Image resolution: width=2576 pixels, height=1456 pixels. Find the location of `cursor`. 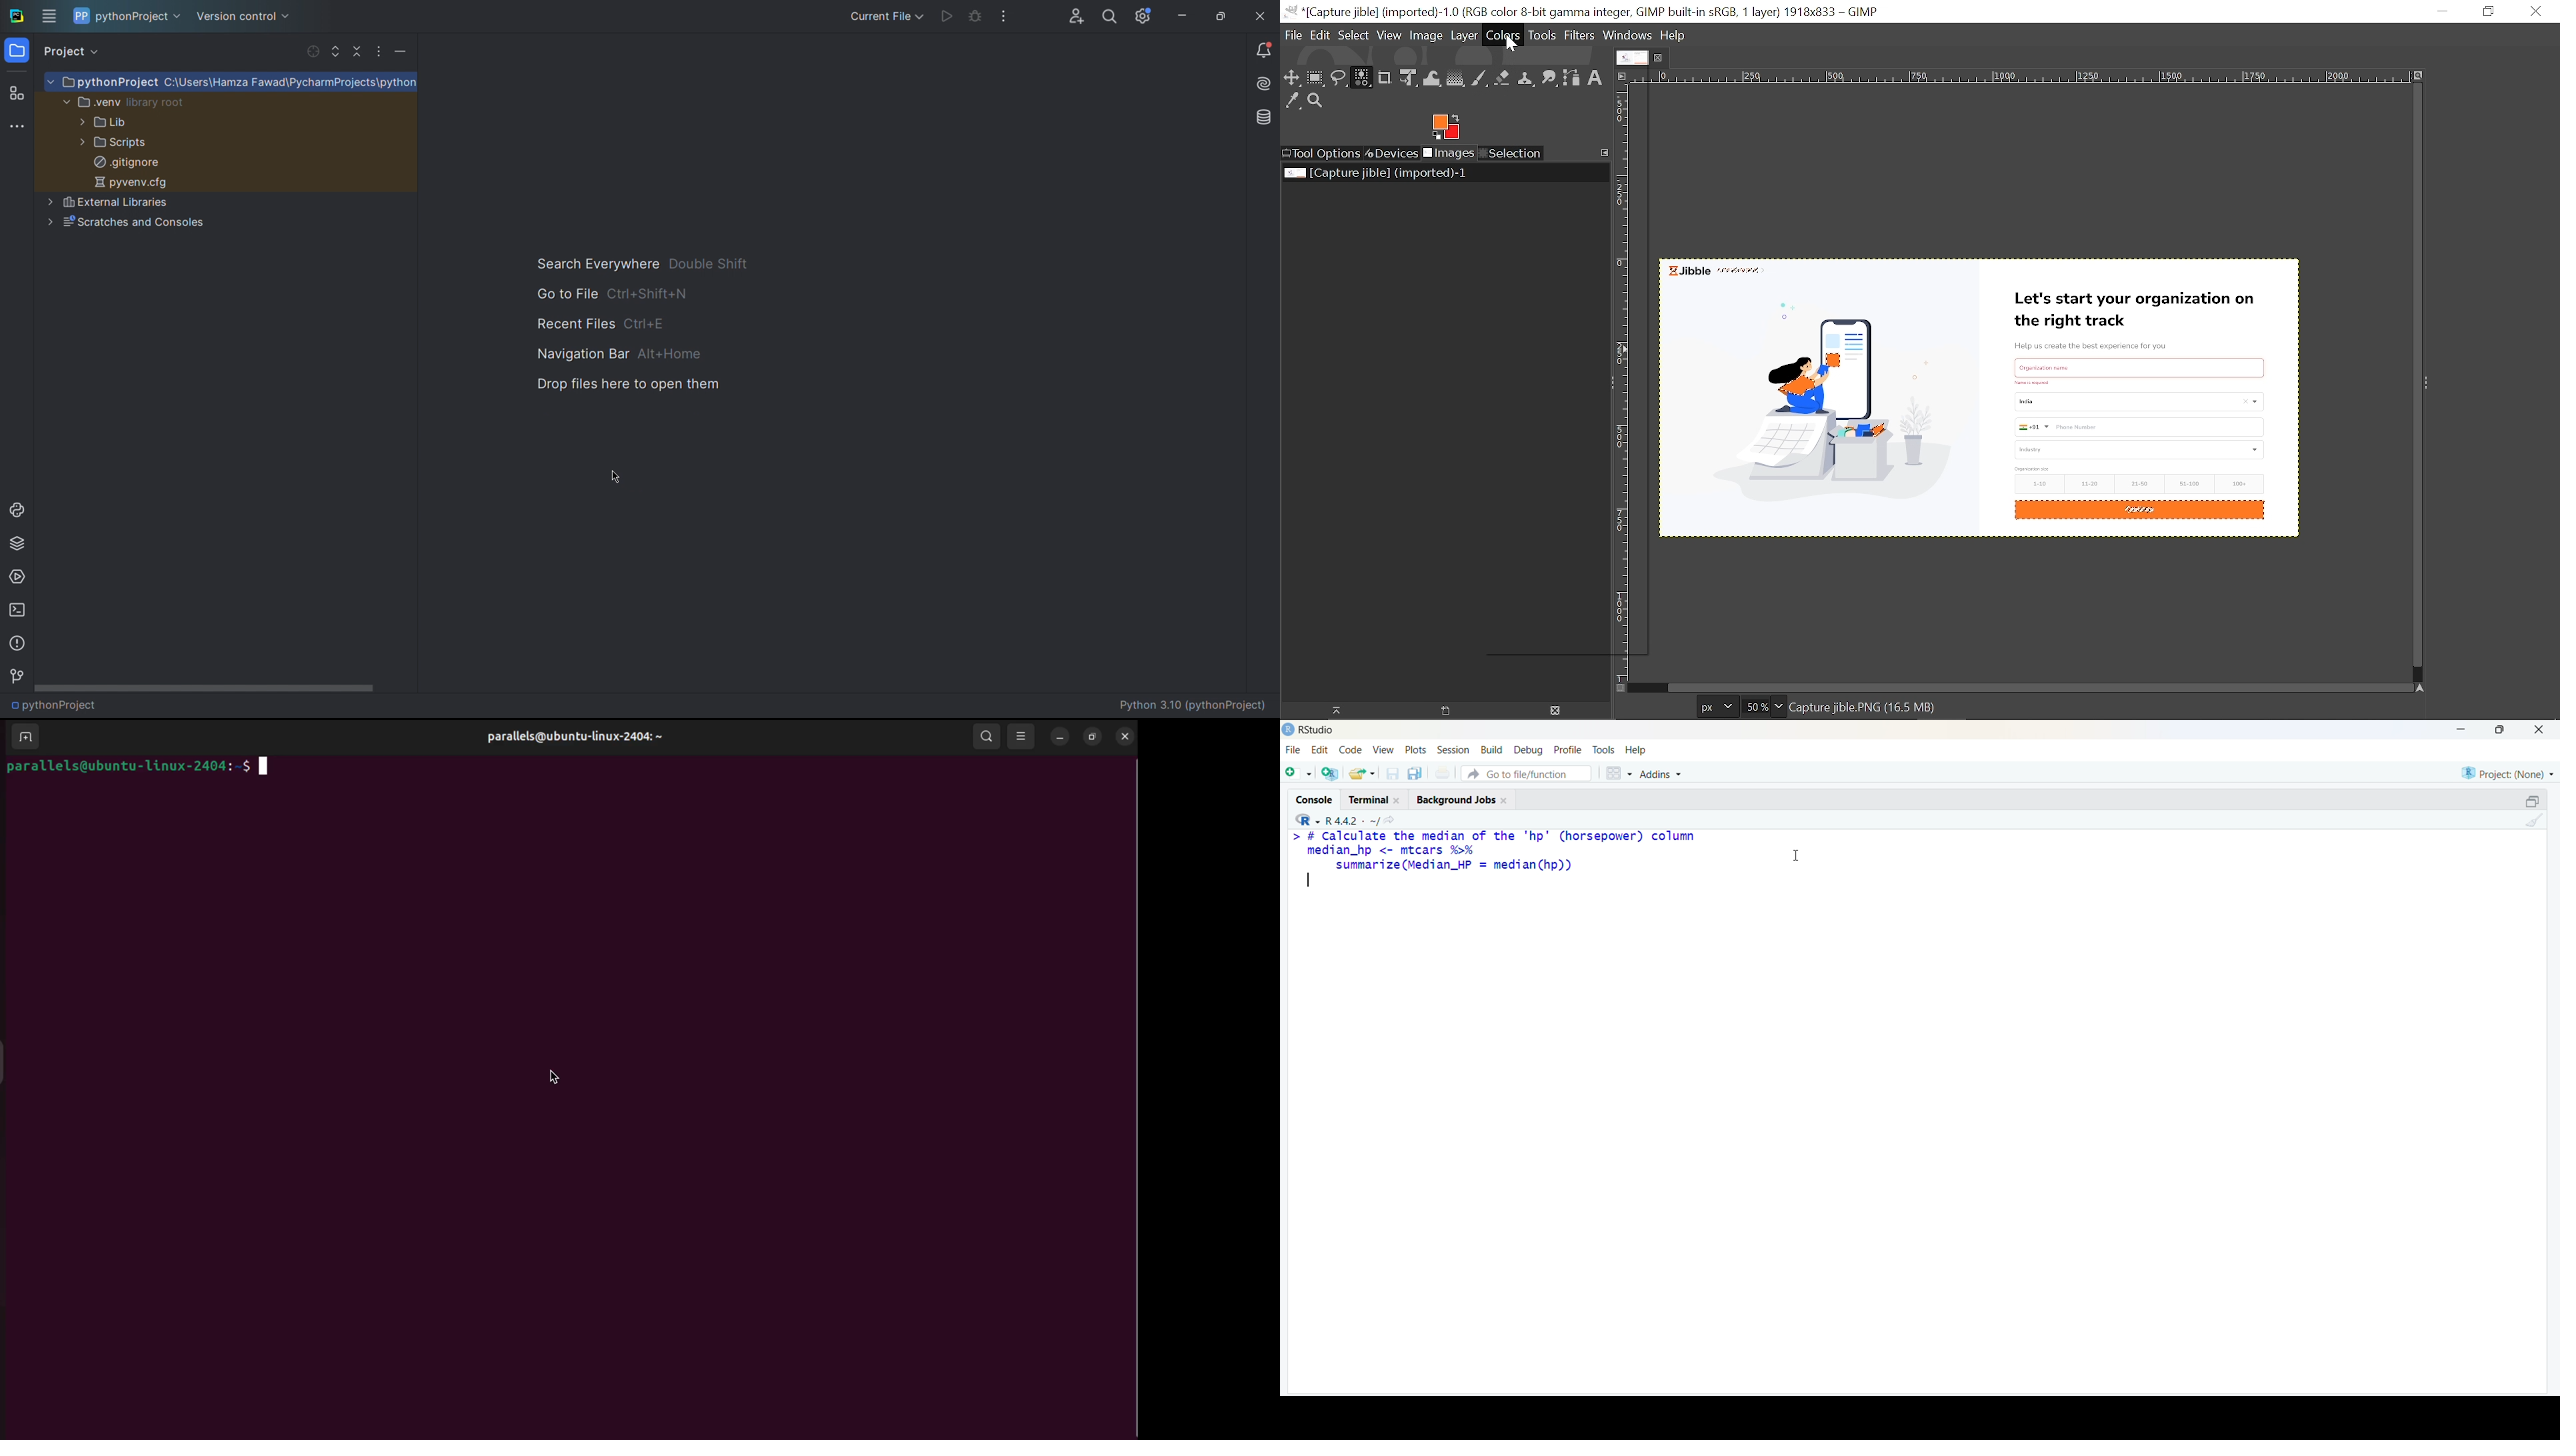

cursor is located at coordinates (1796, 857).